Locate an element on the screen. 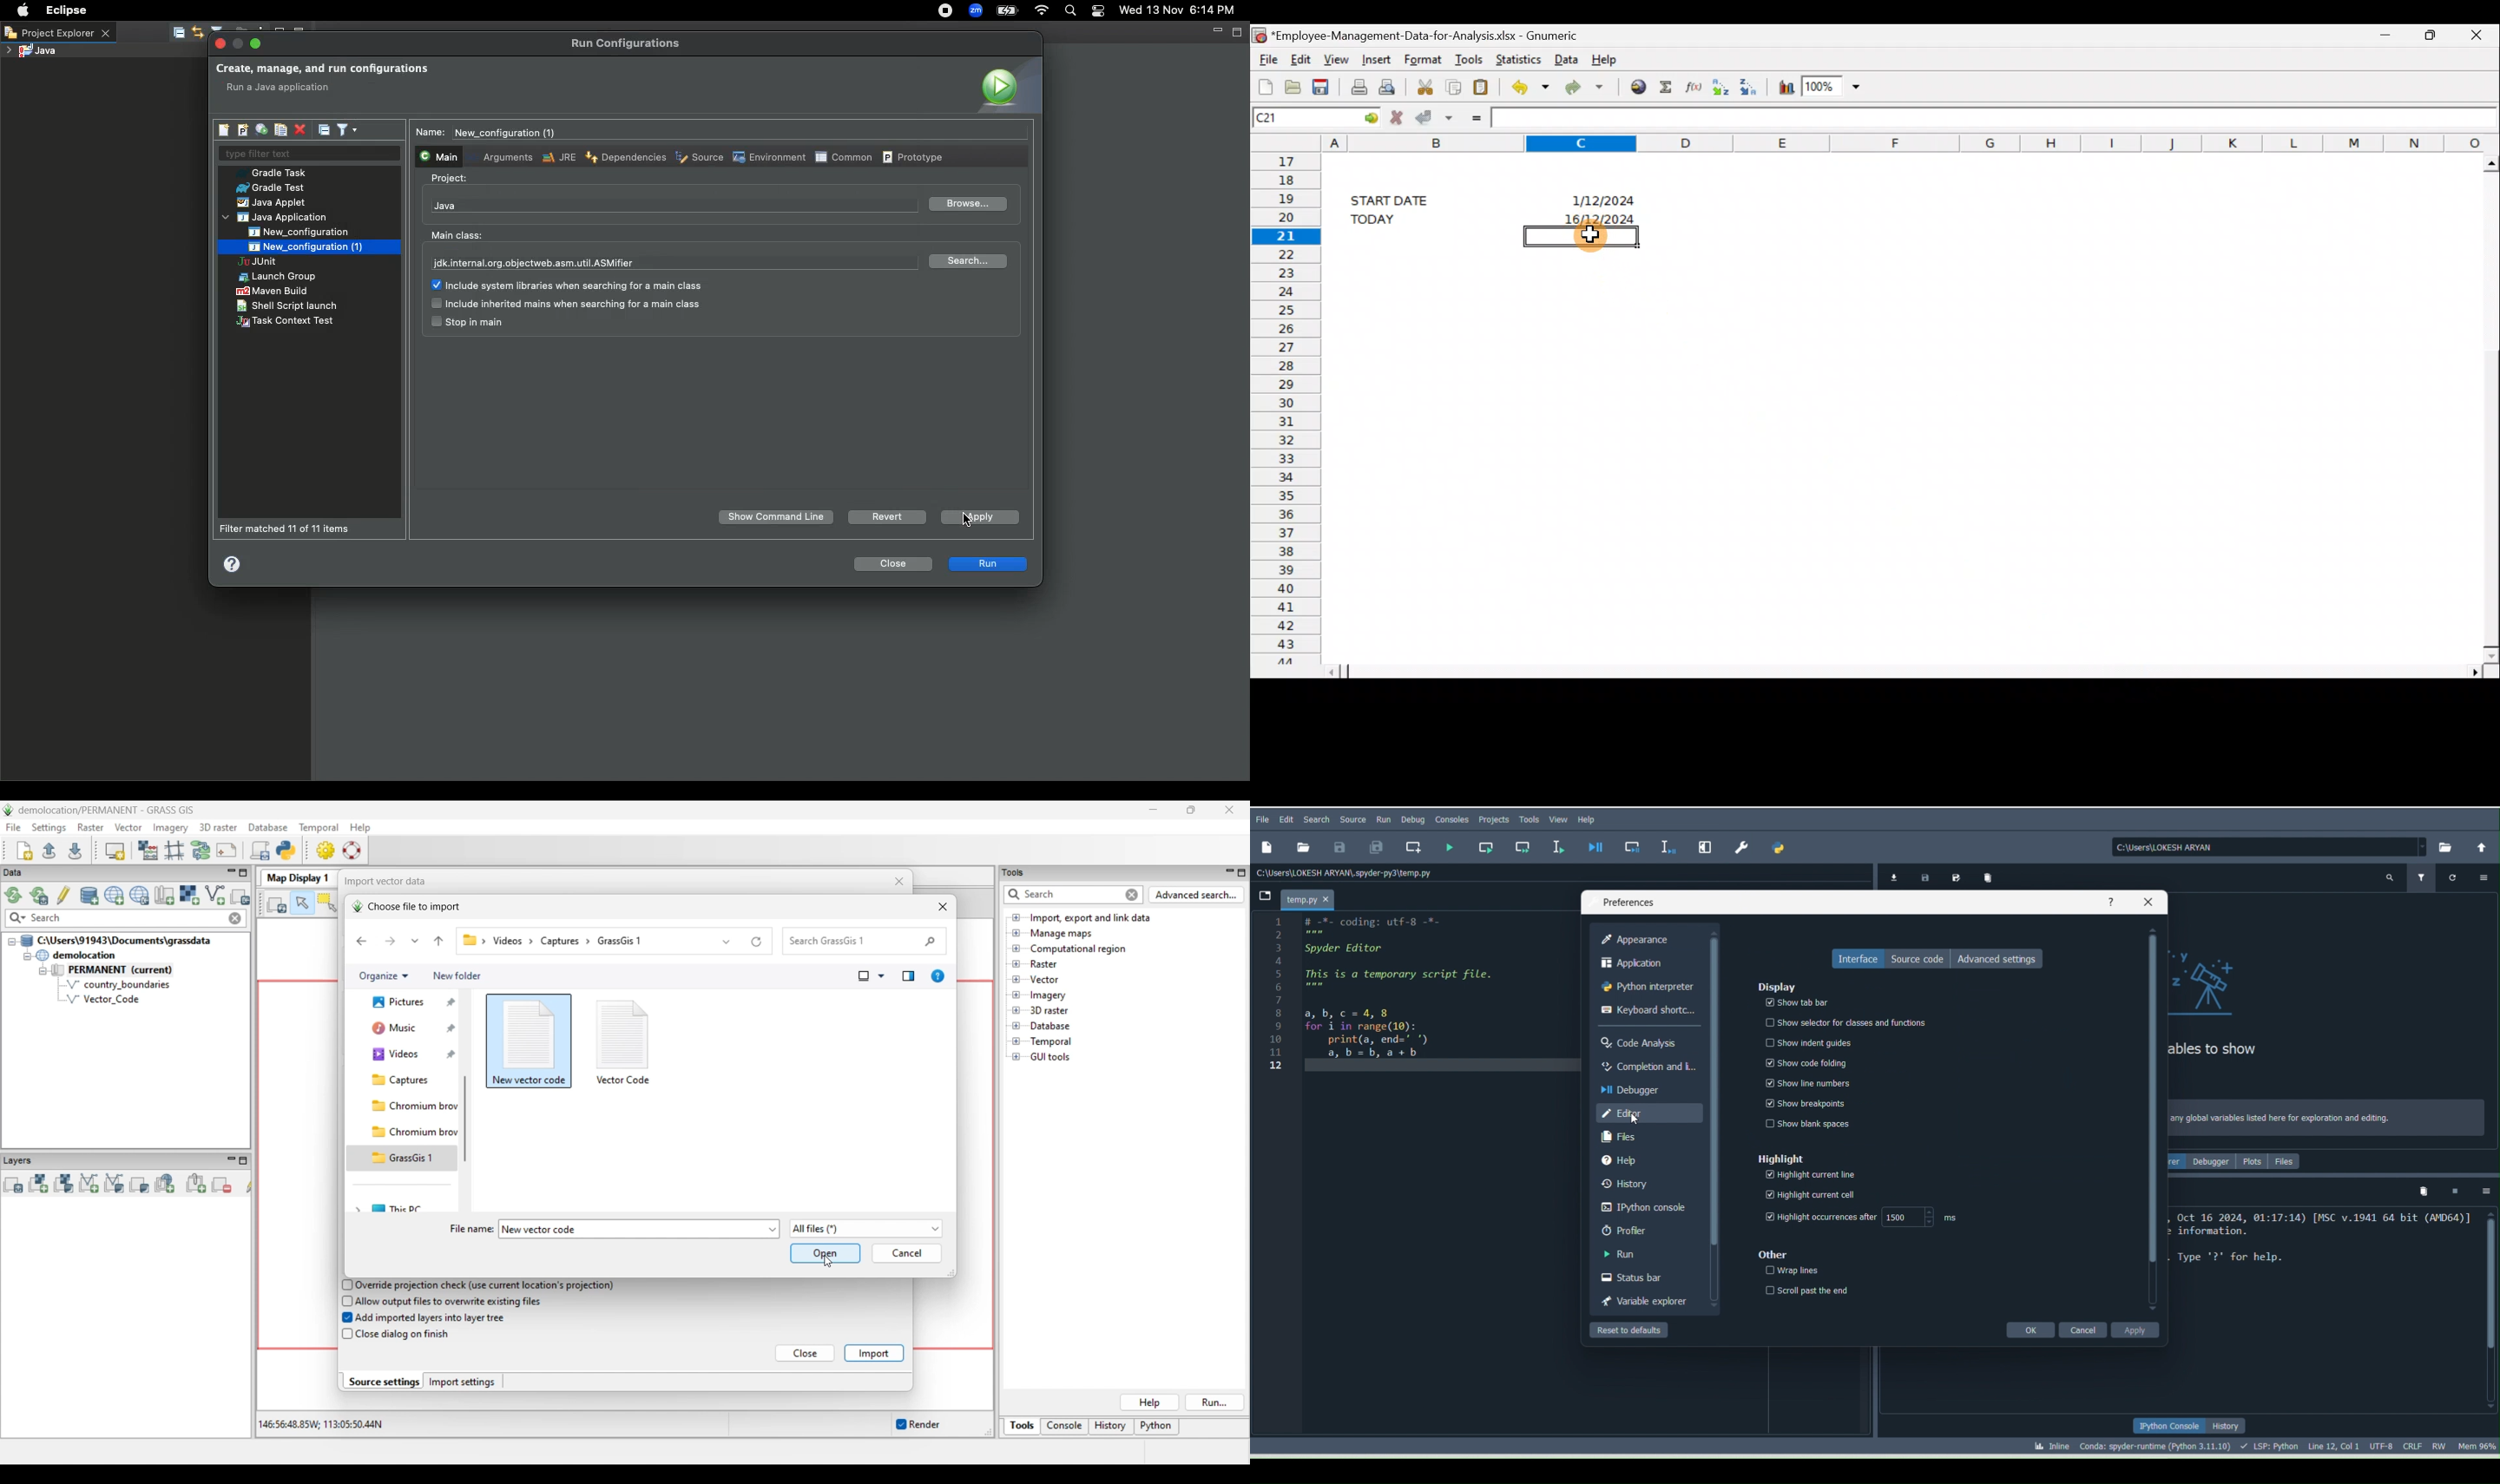 This screenshot has width=2520, height=1484. Scrollbar is located at coordinates (1711, 1118).